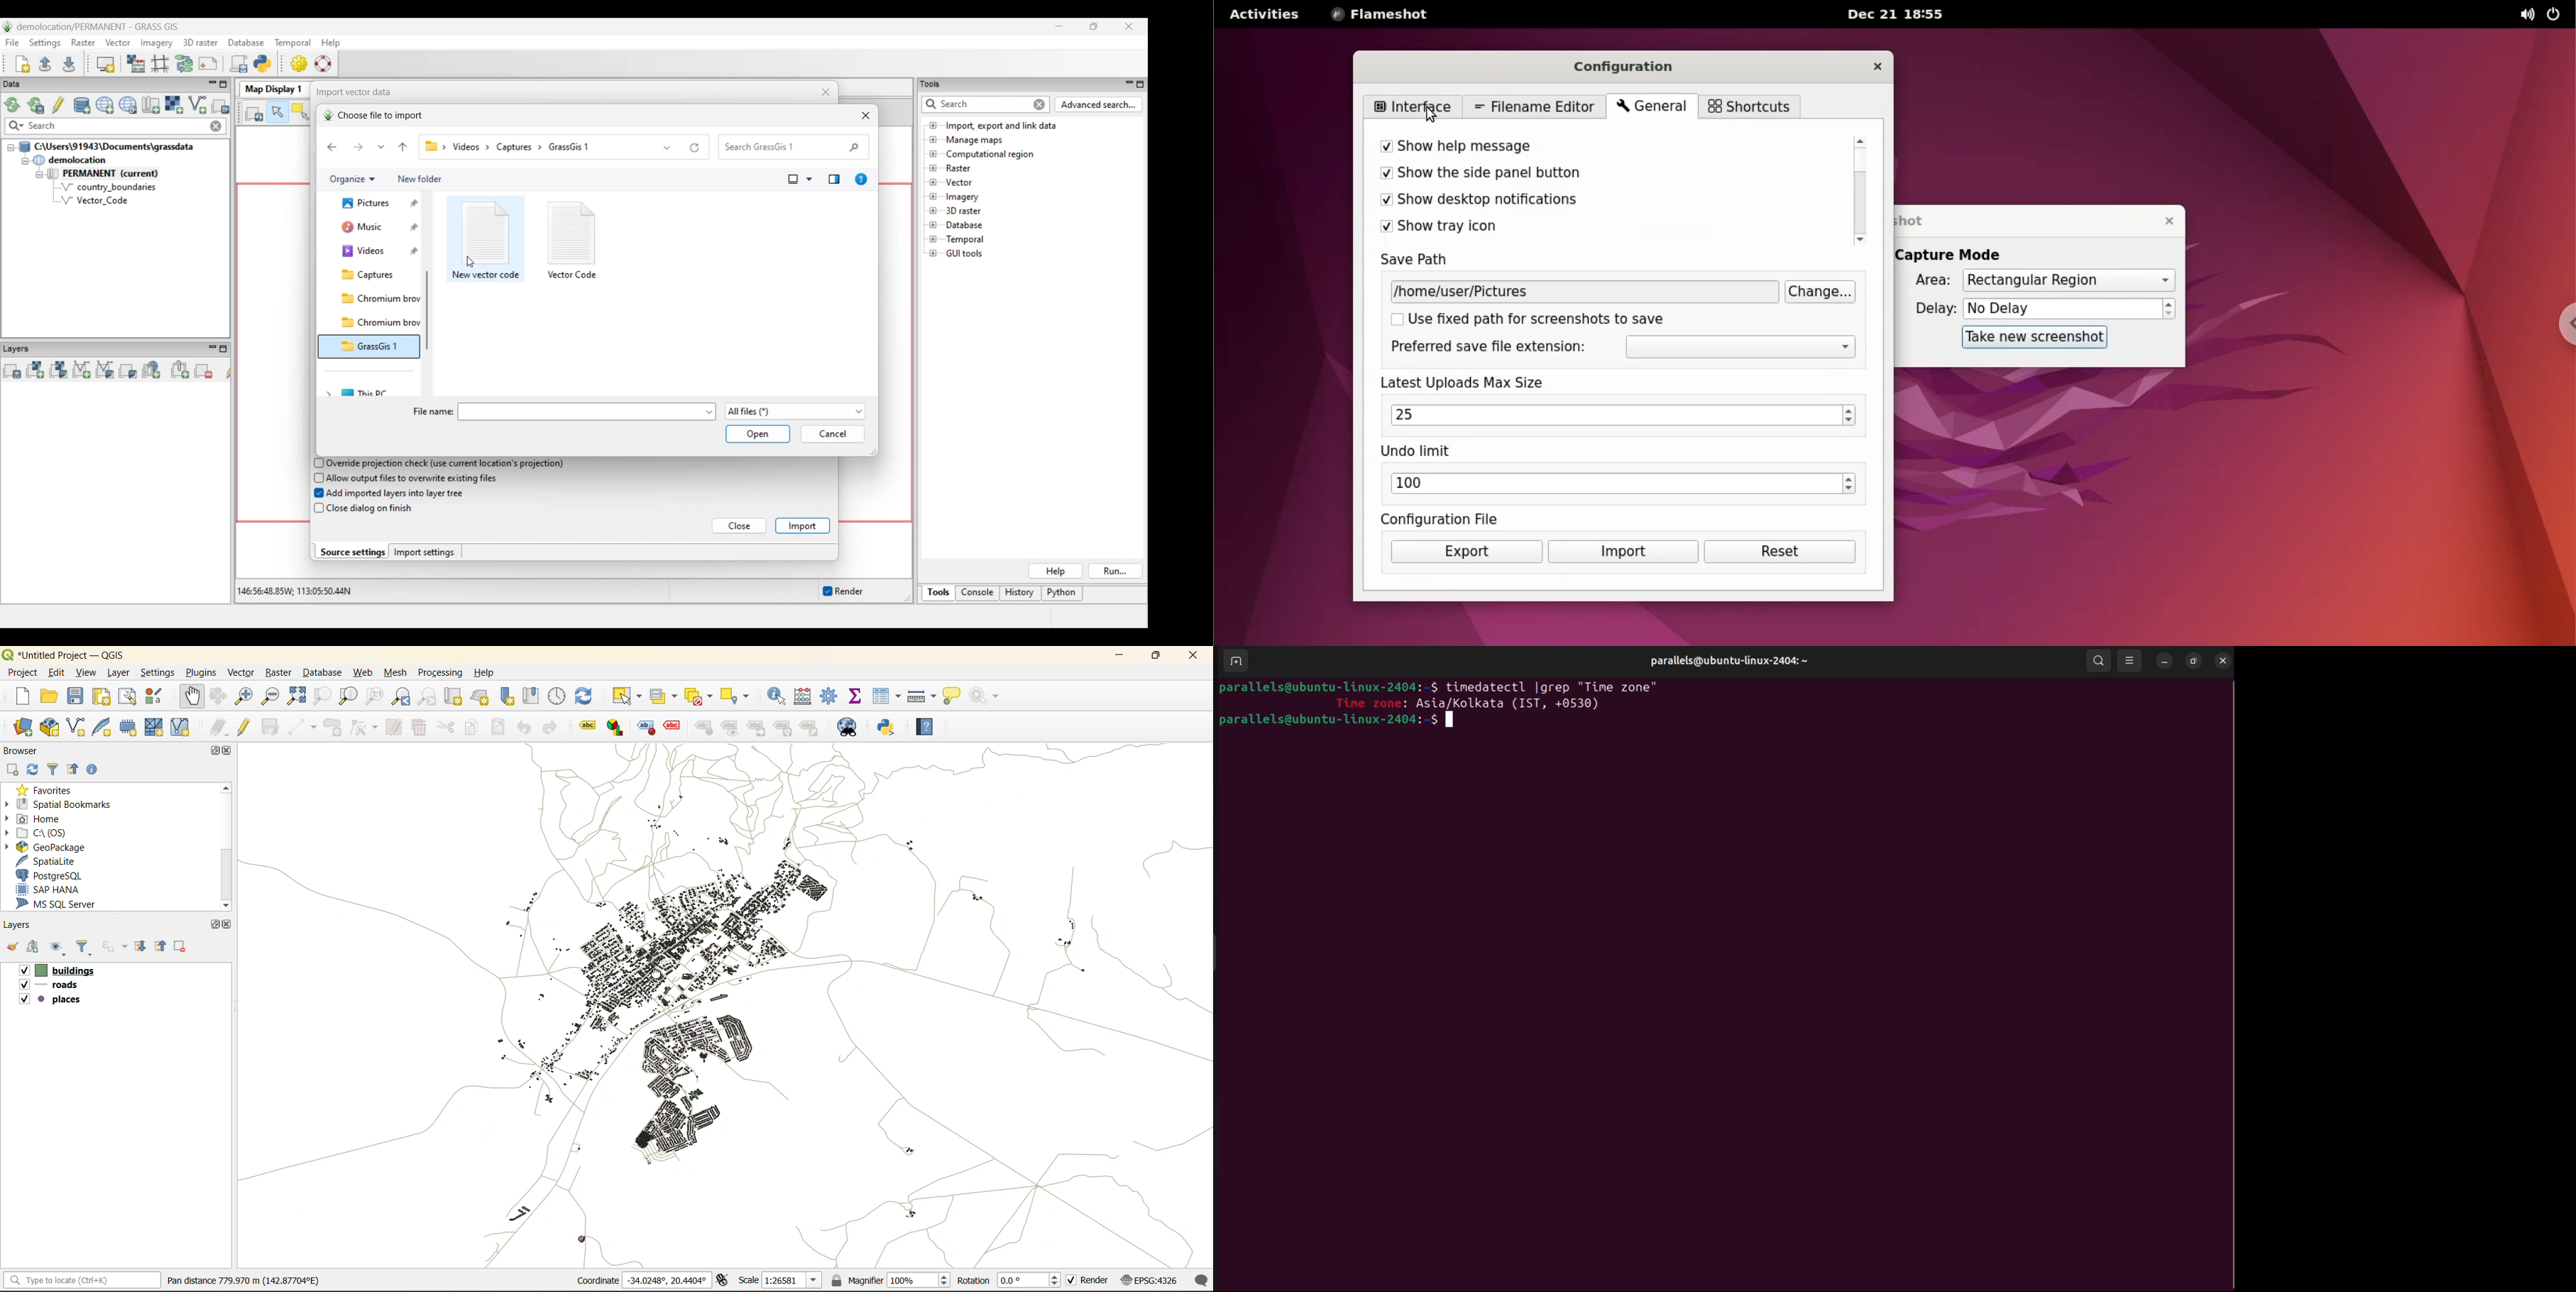 The height and width of the screenshot is (1316, 2576). What do you see at coordinates (64, 846) in the screenshot?
I see `geopackage` at bounding box center [64, 846].